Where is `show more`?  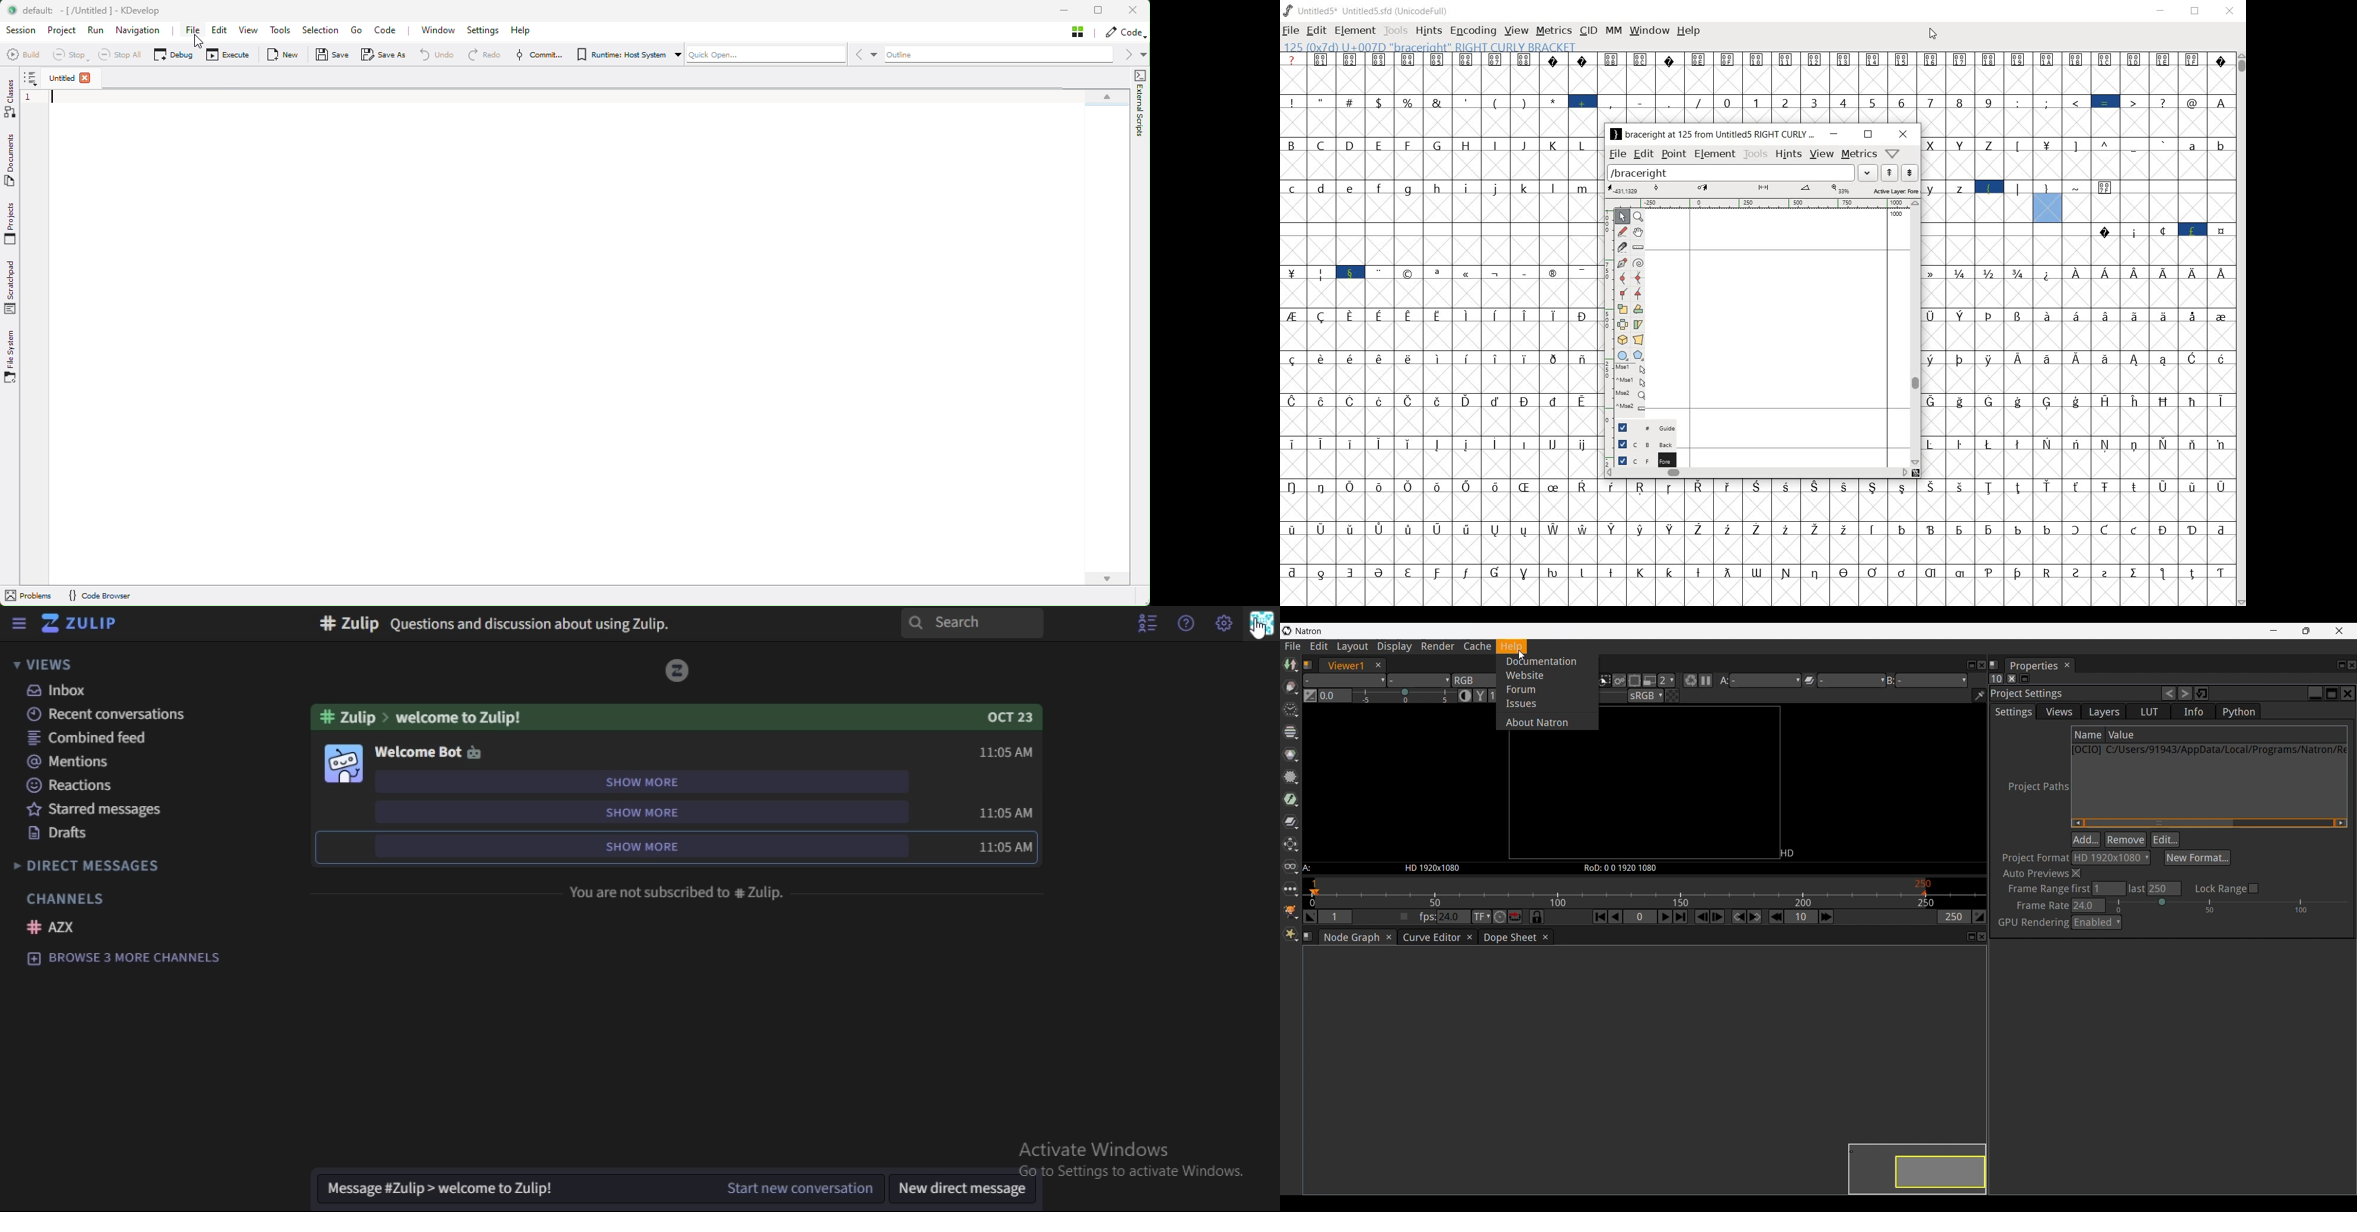 show more is located at coordinates (648, 845).